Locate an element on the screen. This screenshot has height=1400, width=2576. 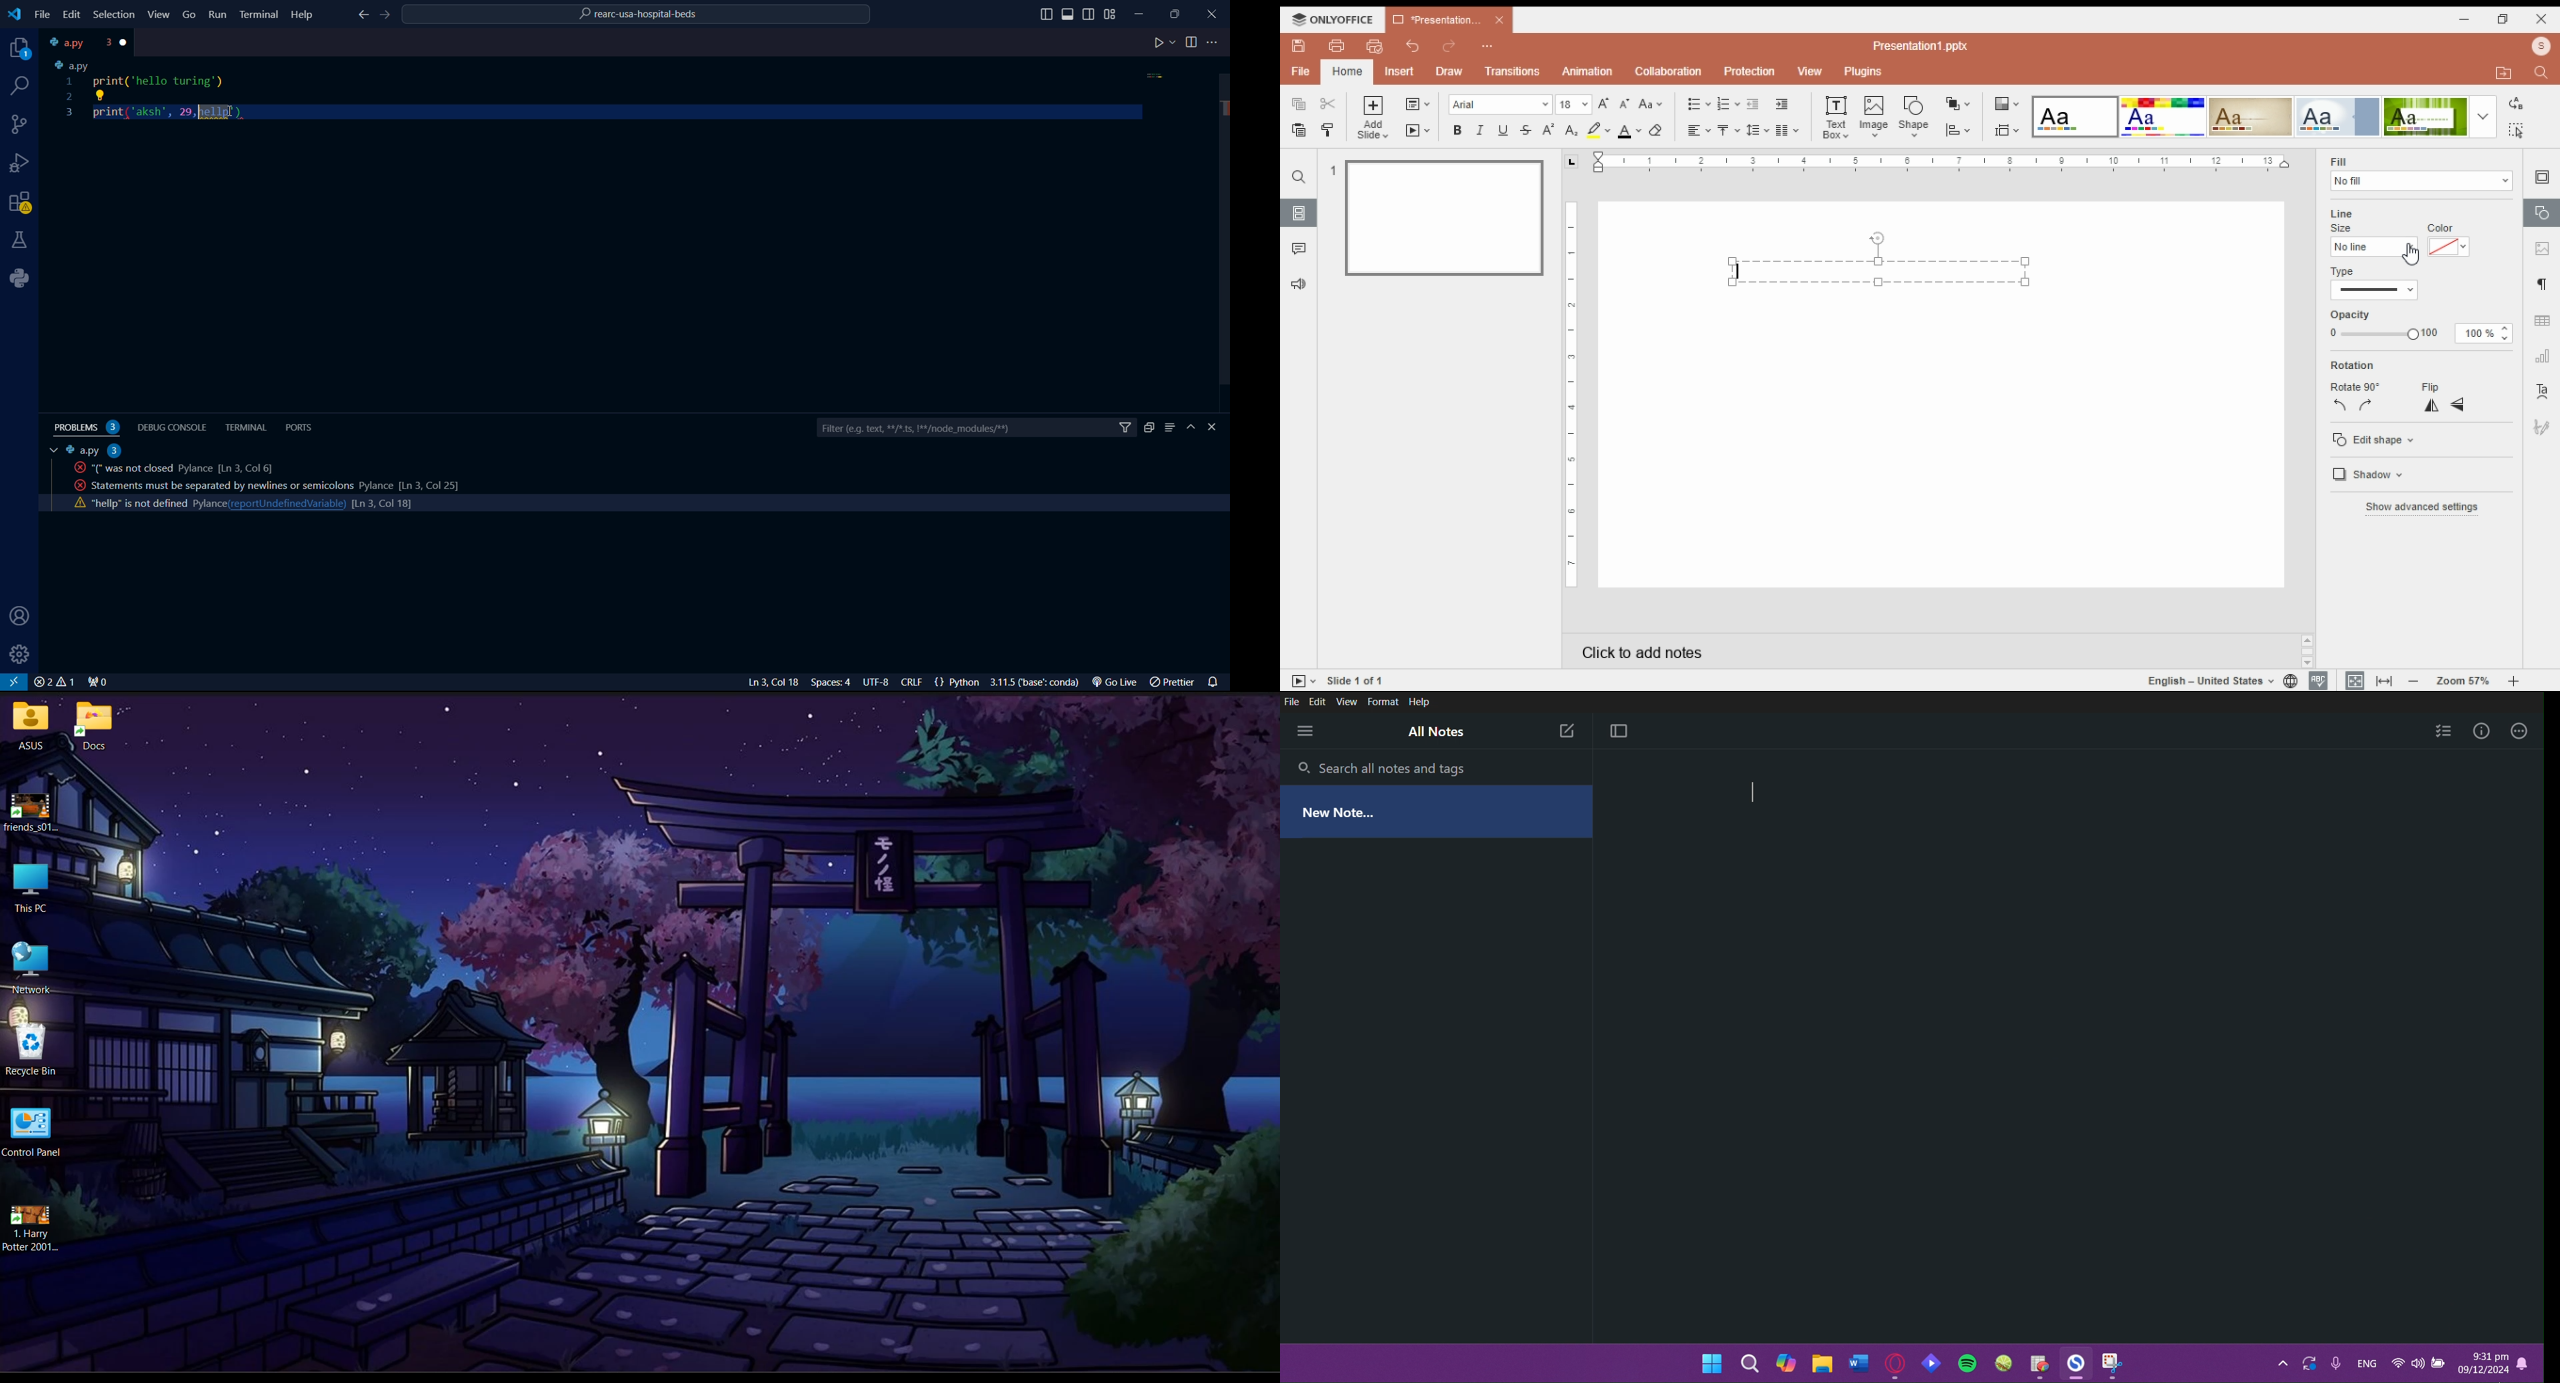
opacity is located at coordinates (2350, 315).